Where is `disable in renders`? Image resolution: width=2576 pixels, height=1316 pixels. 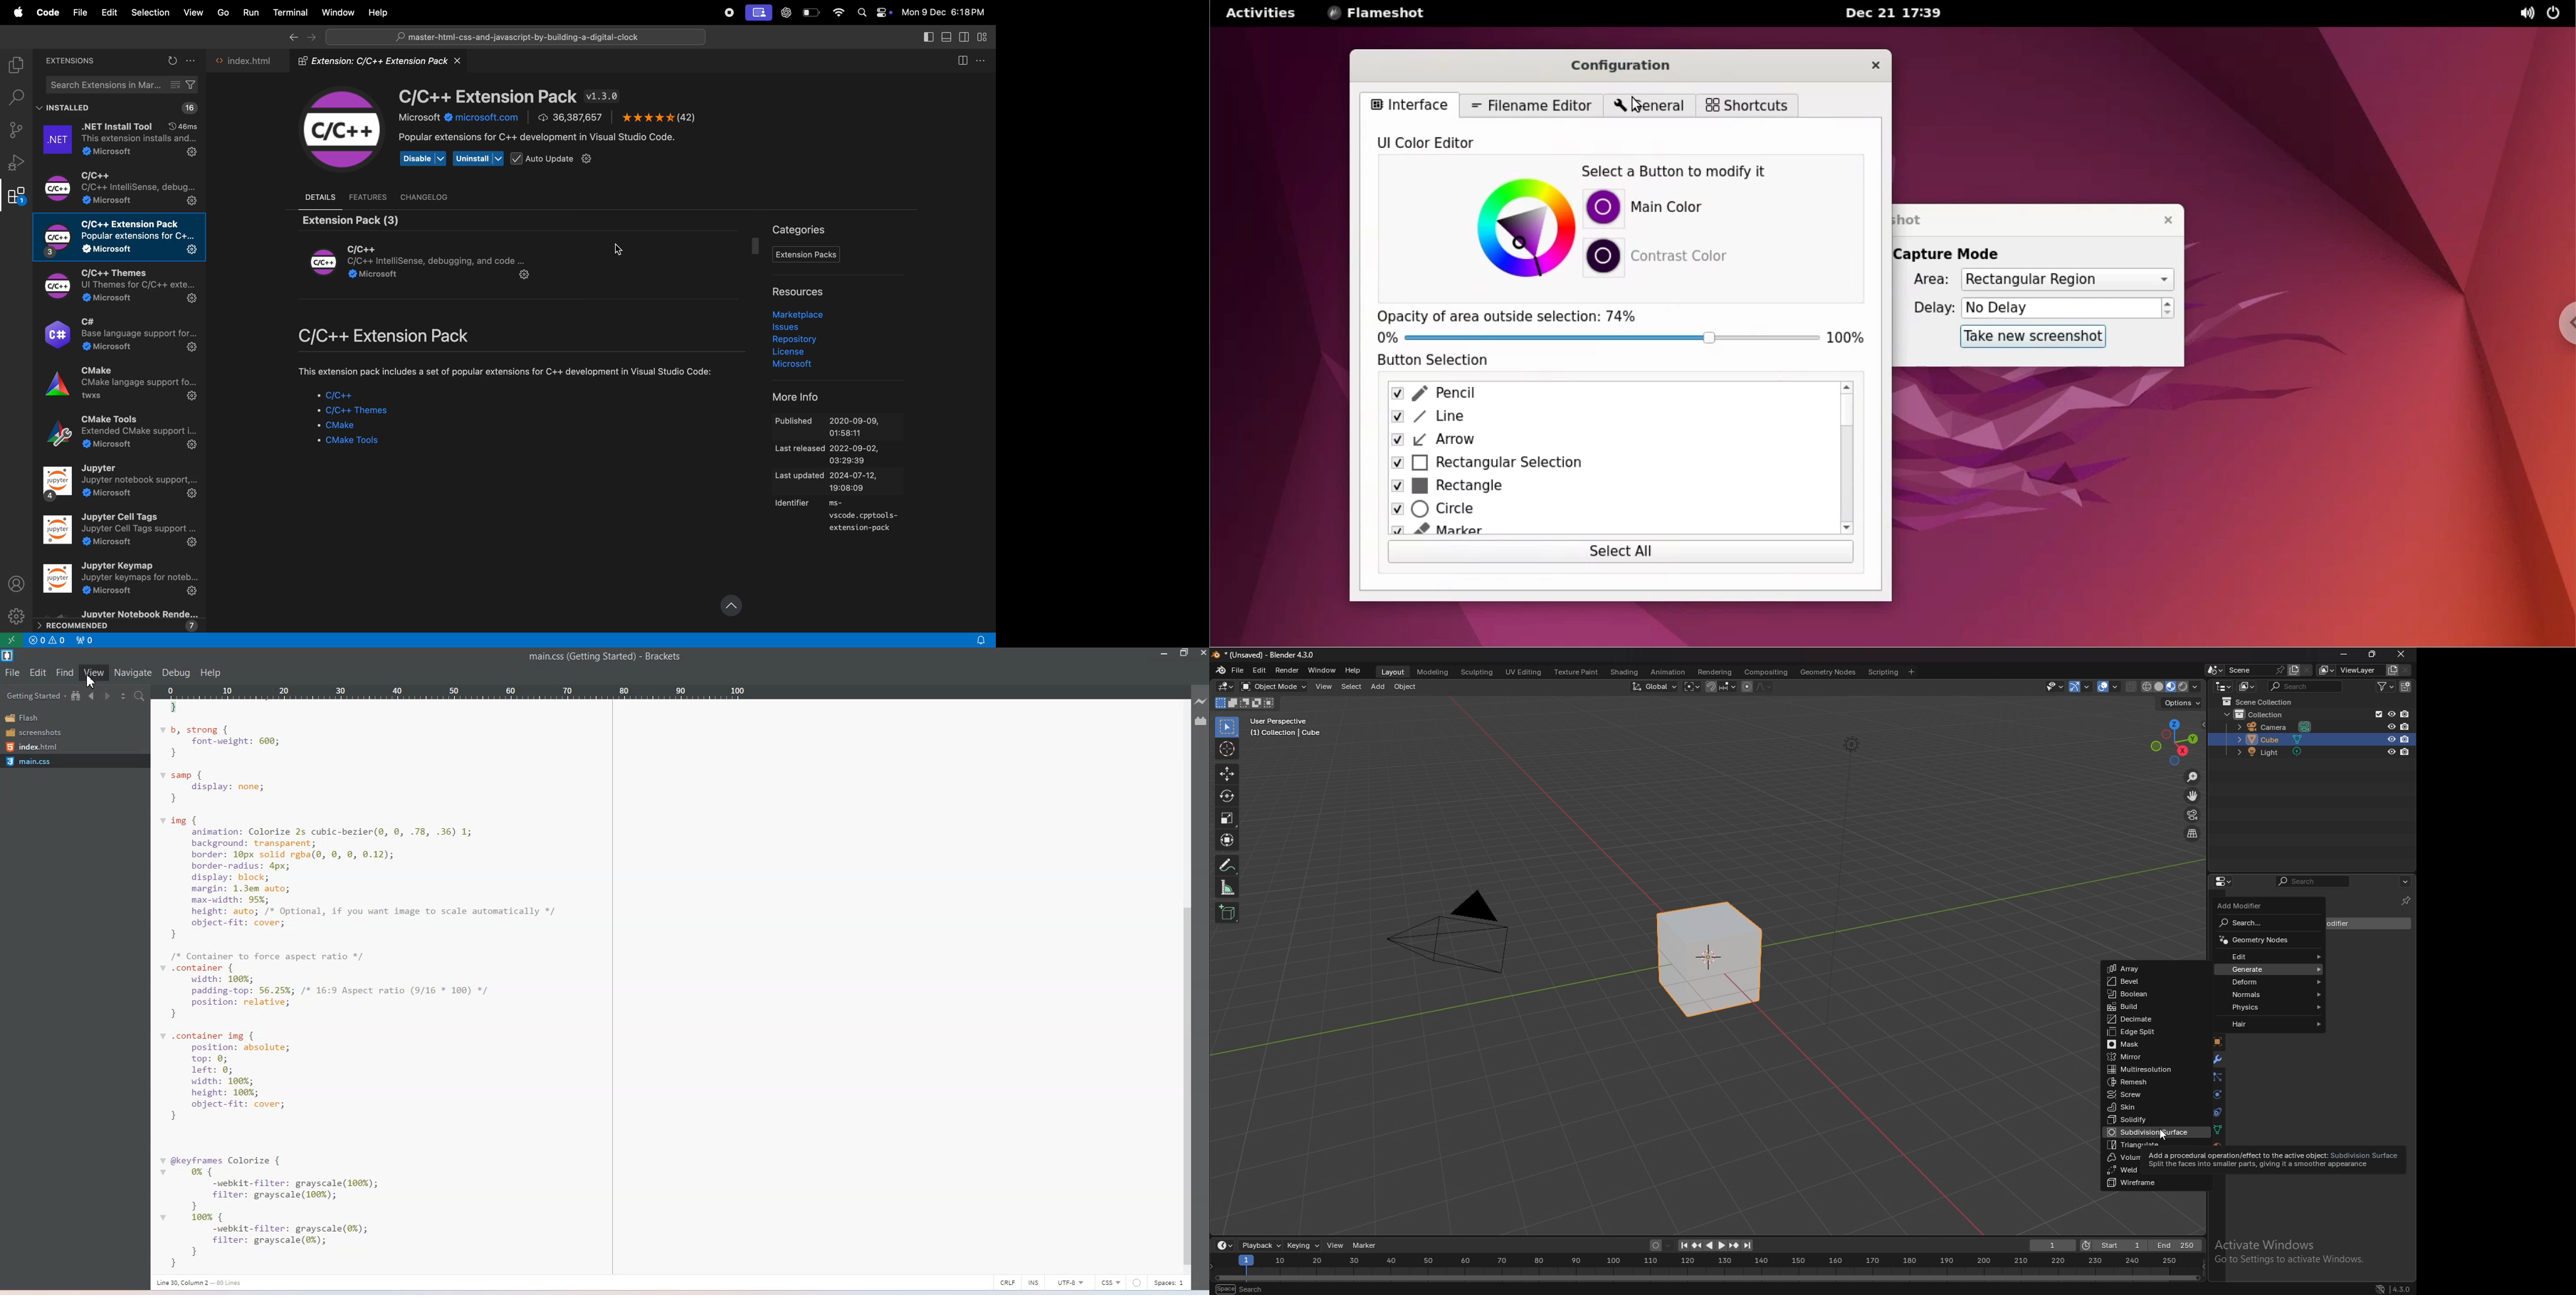
disable in renders is located at coordinates (2405, 727).